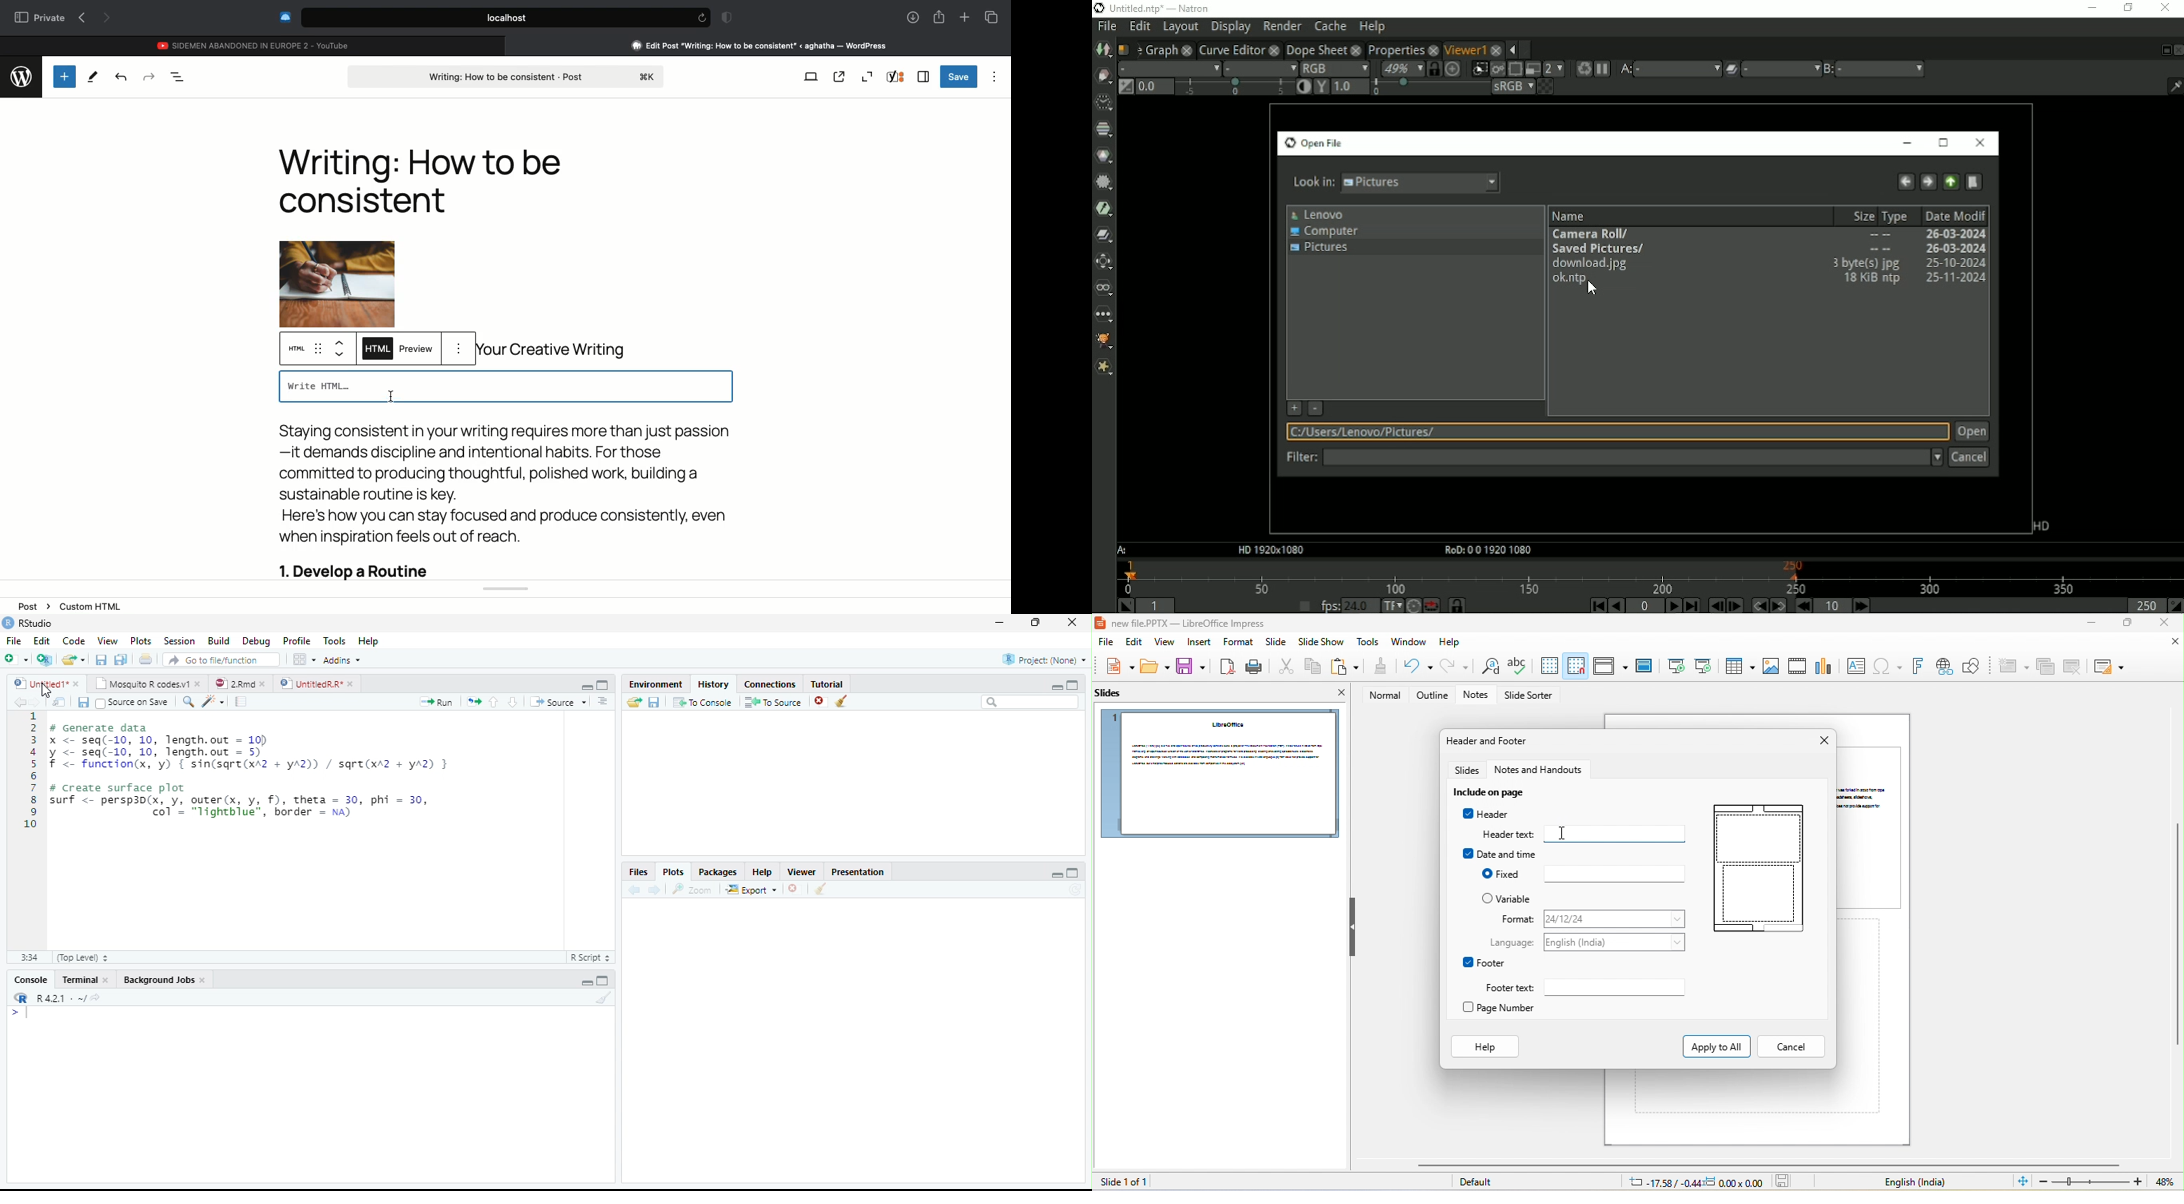  I want to click on Project: (None), so click(1044, 660).